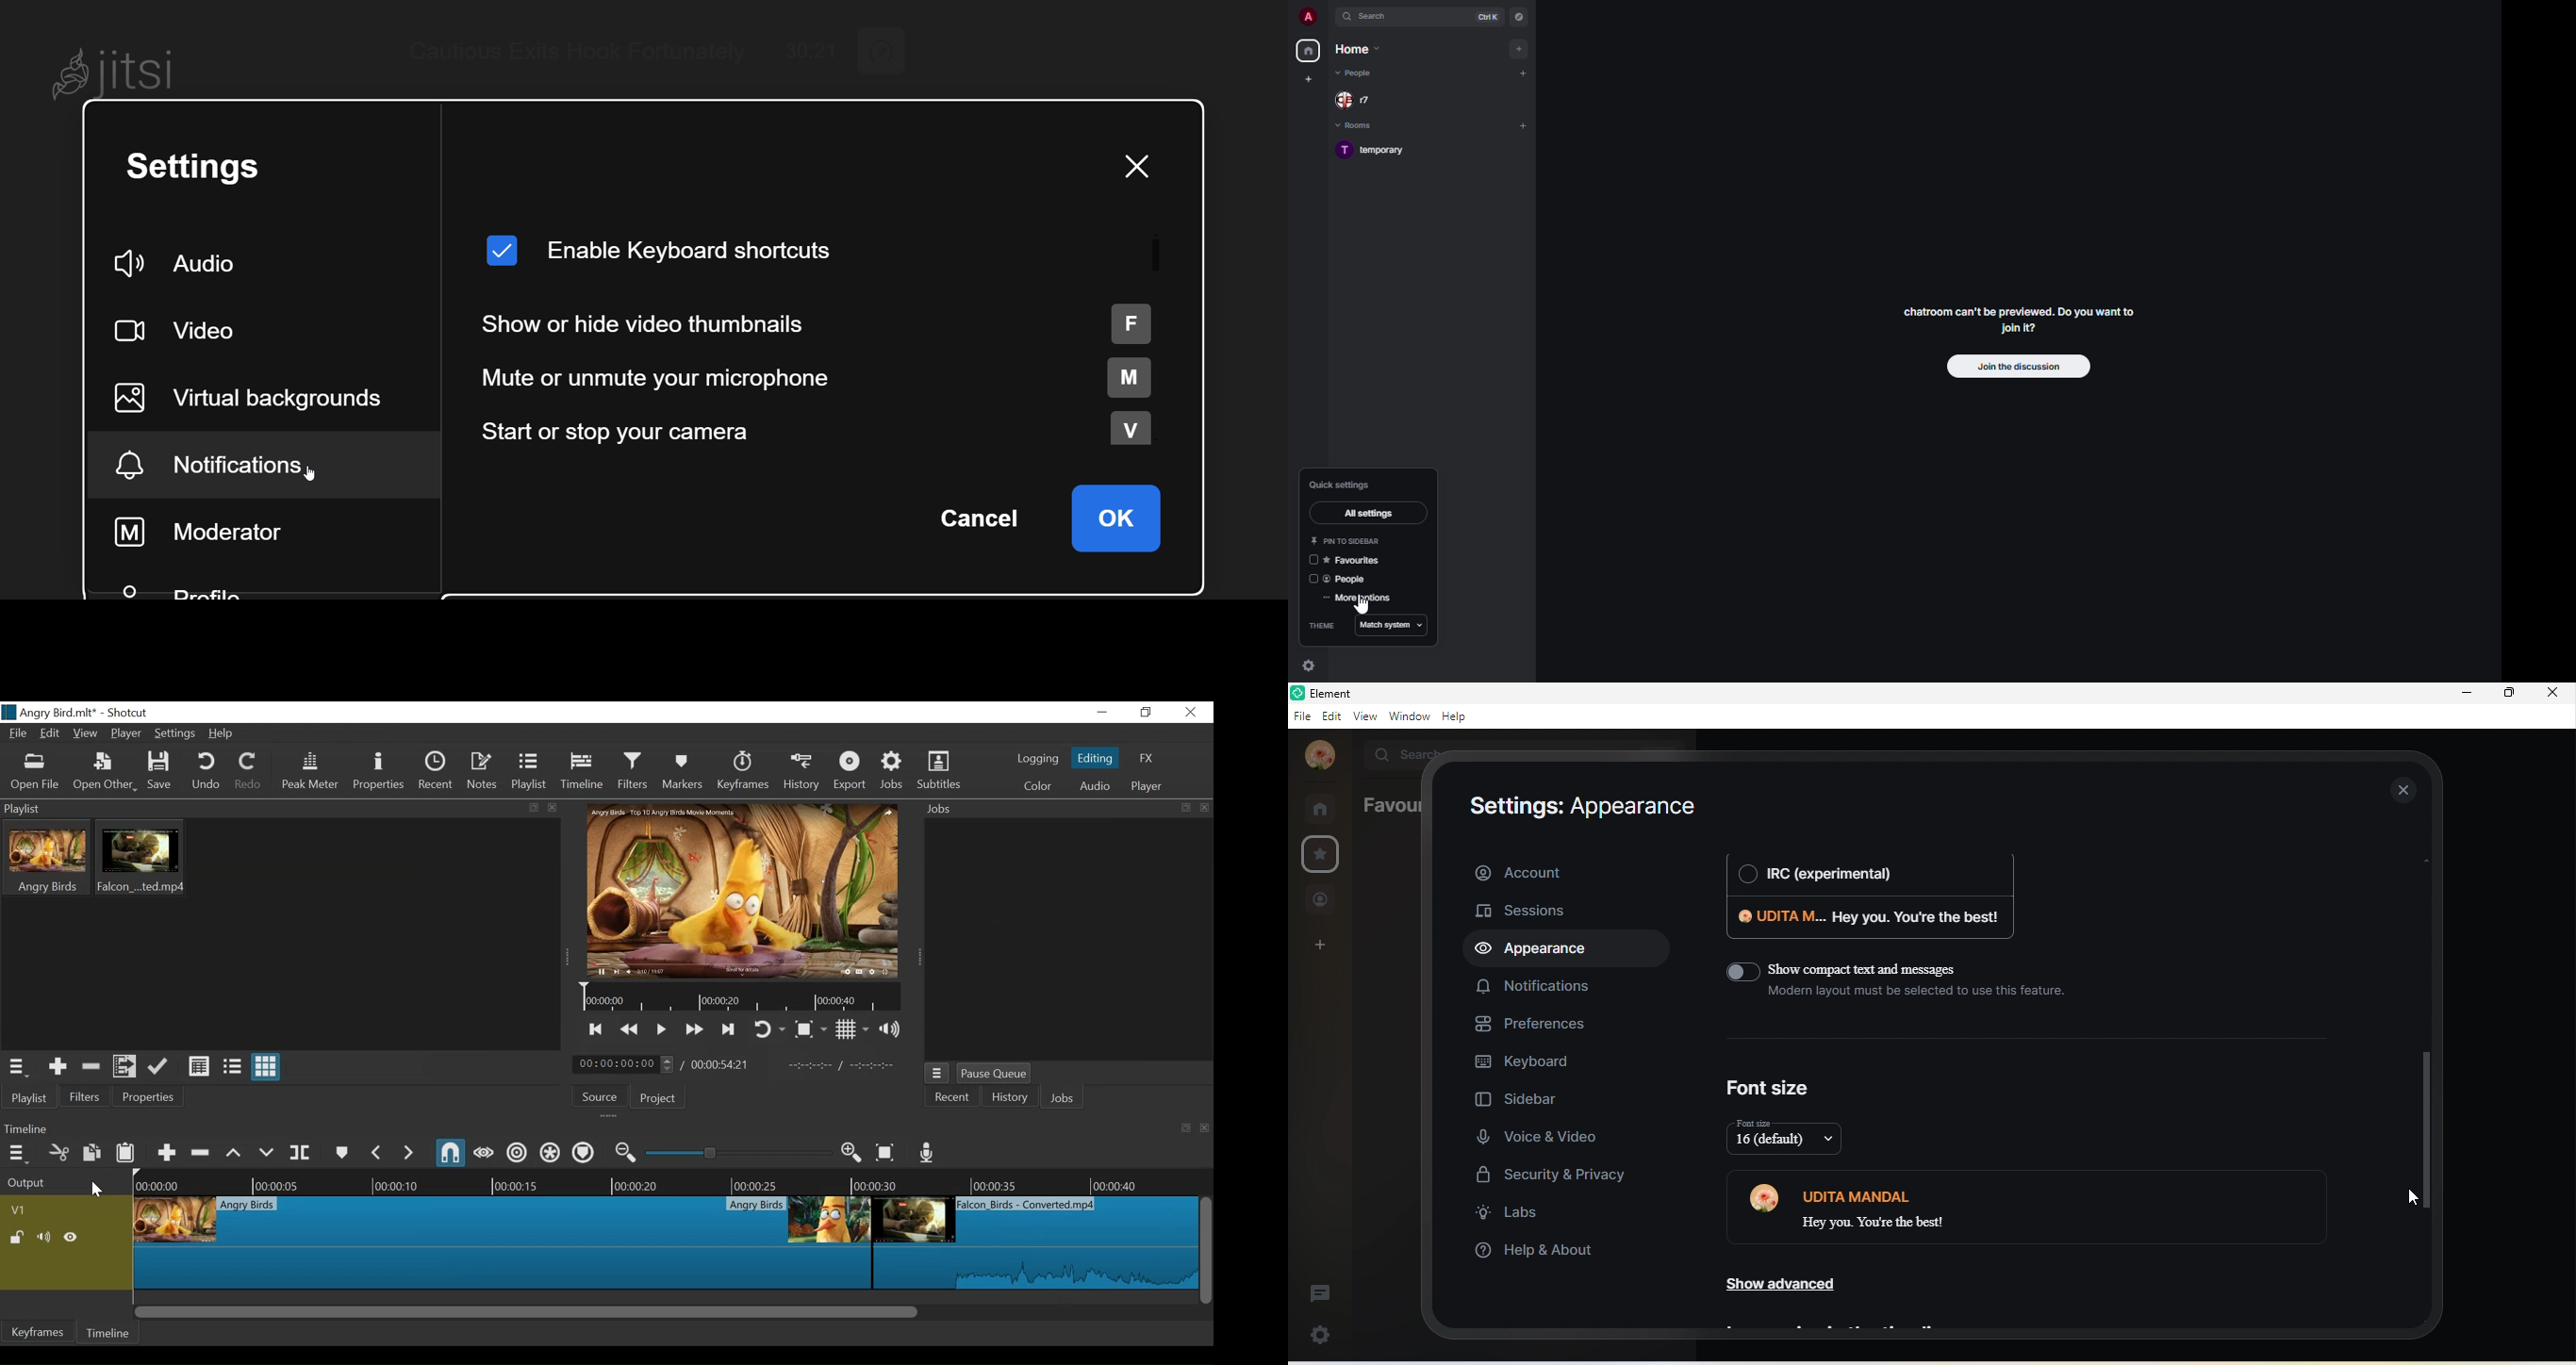 Image resolution: width=2576 pixels, height=1372 pixels. I want to click on Toggle play or pause, so click(662, 1029).